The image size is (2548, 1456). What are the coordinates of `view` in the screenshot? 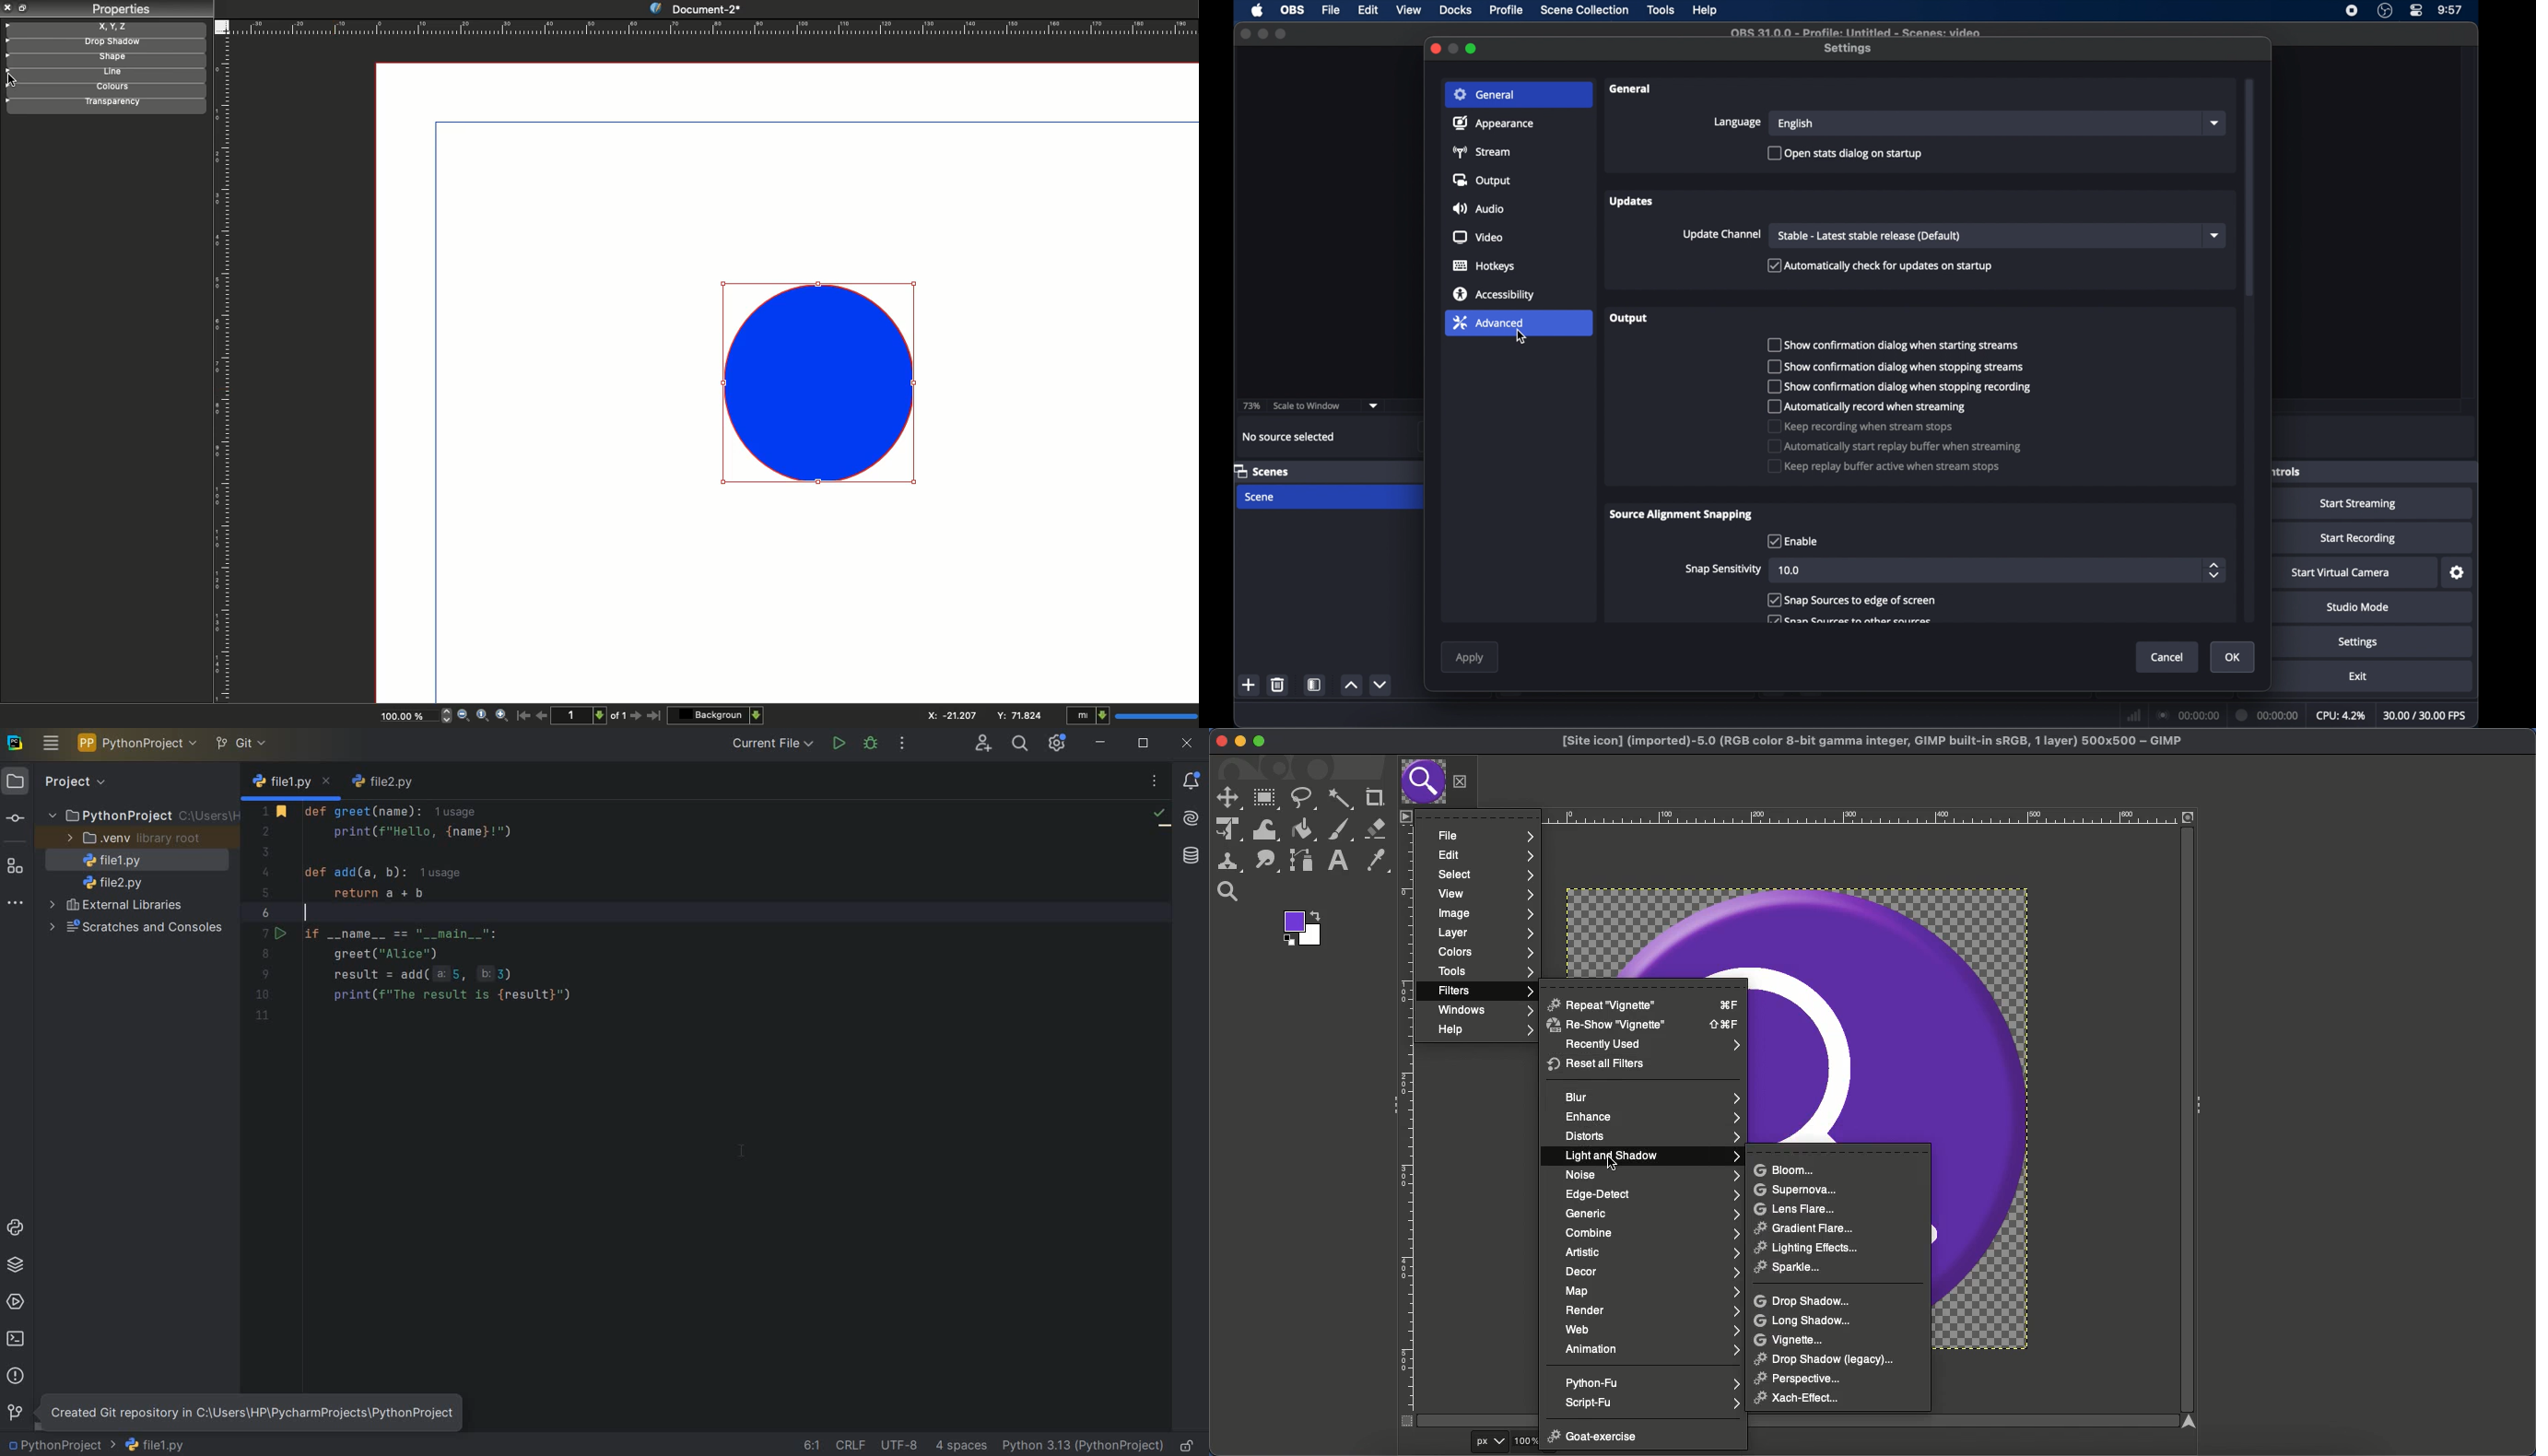 It's located at (1409, 10).